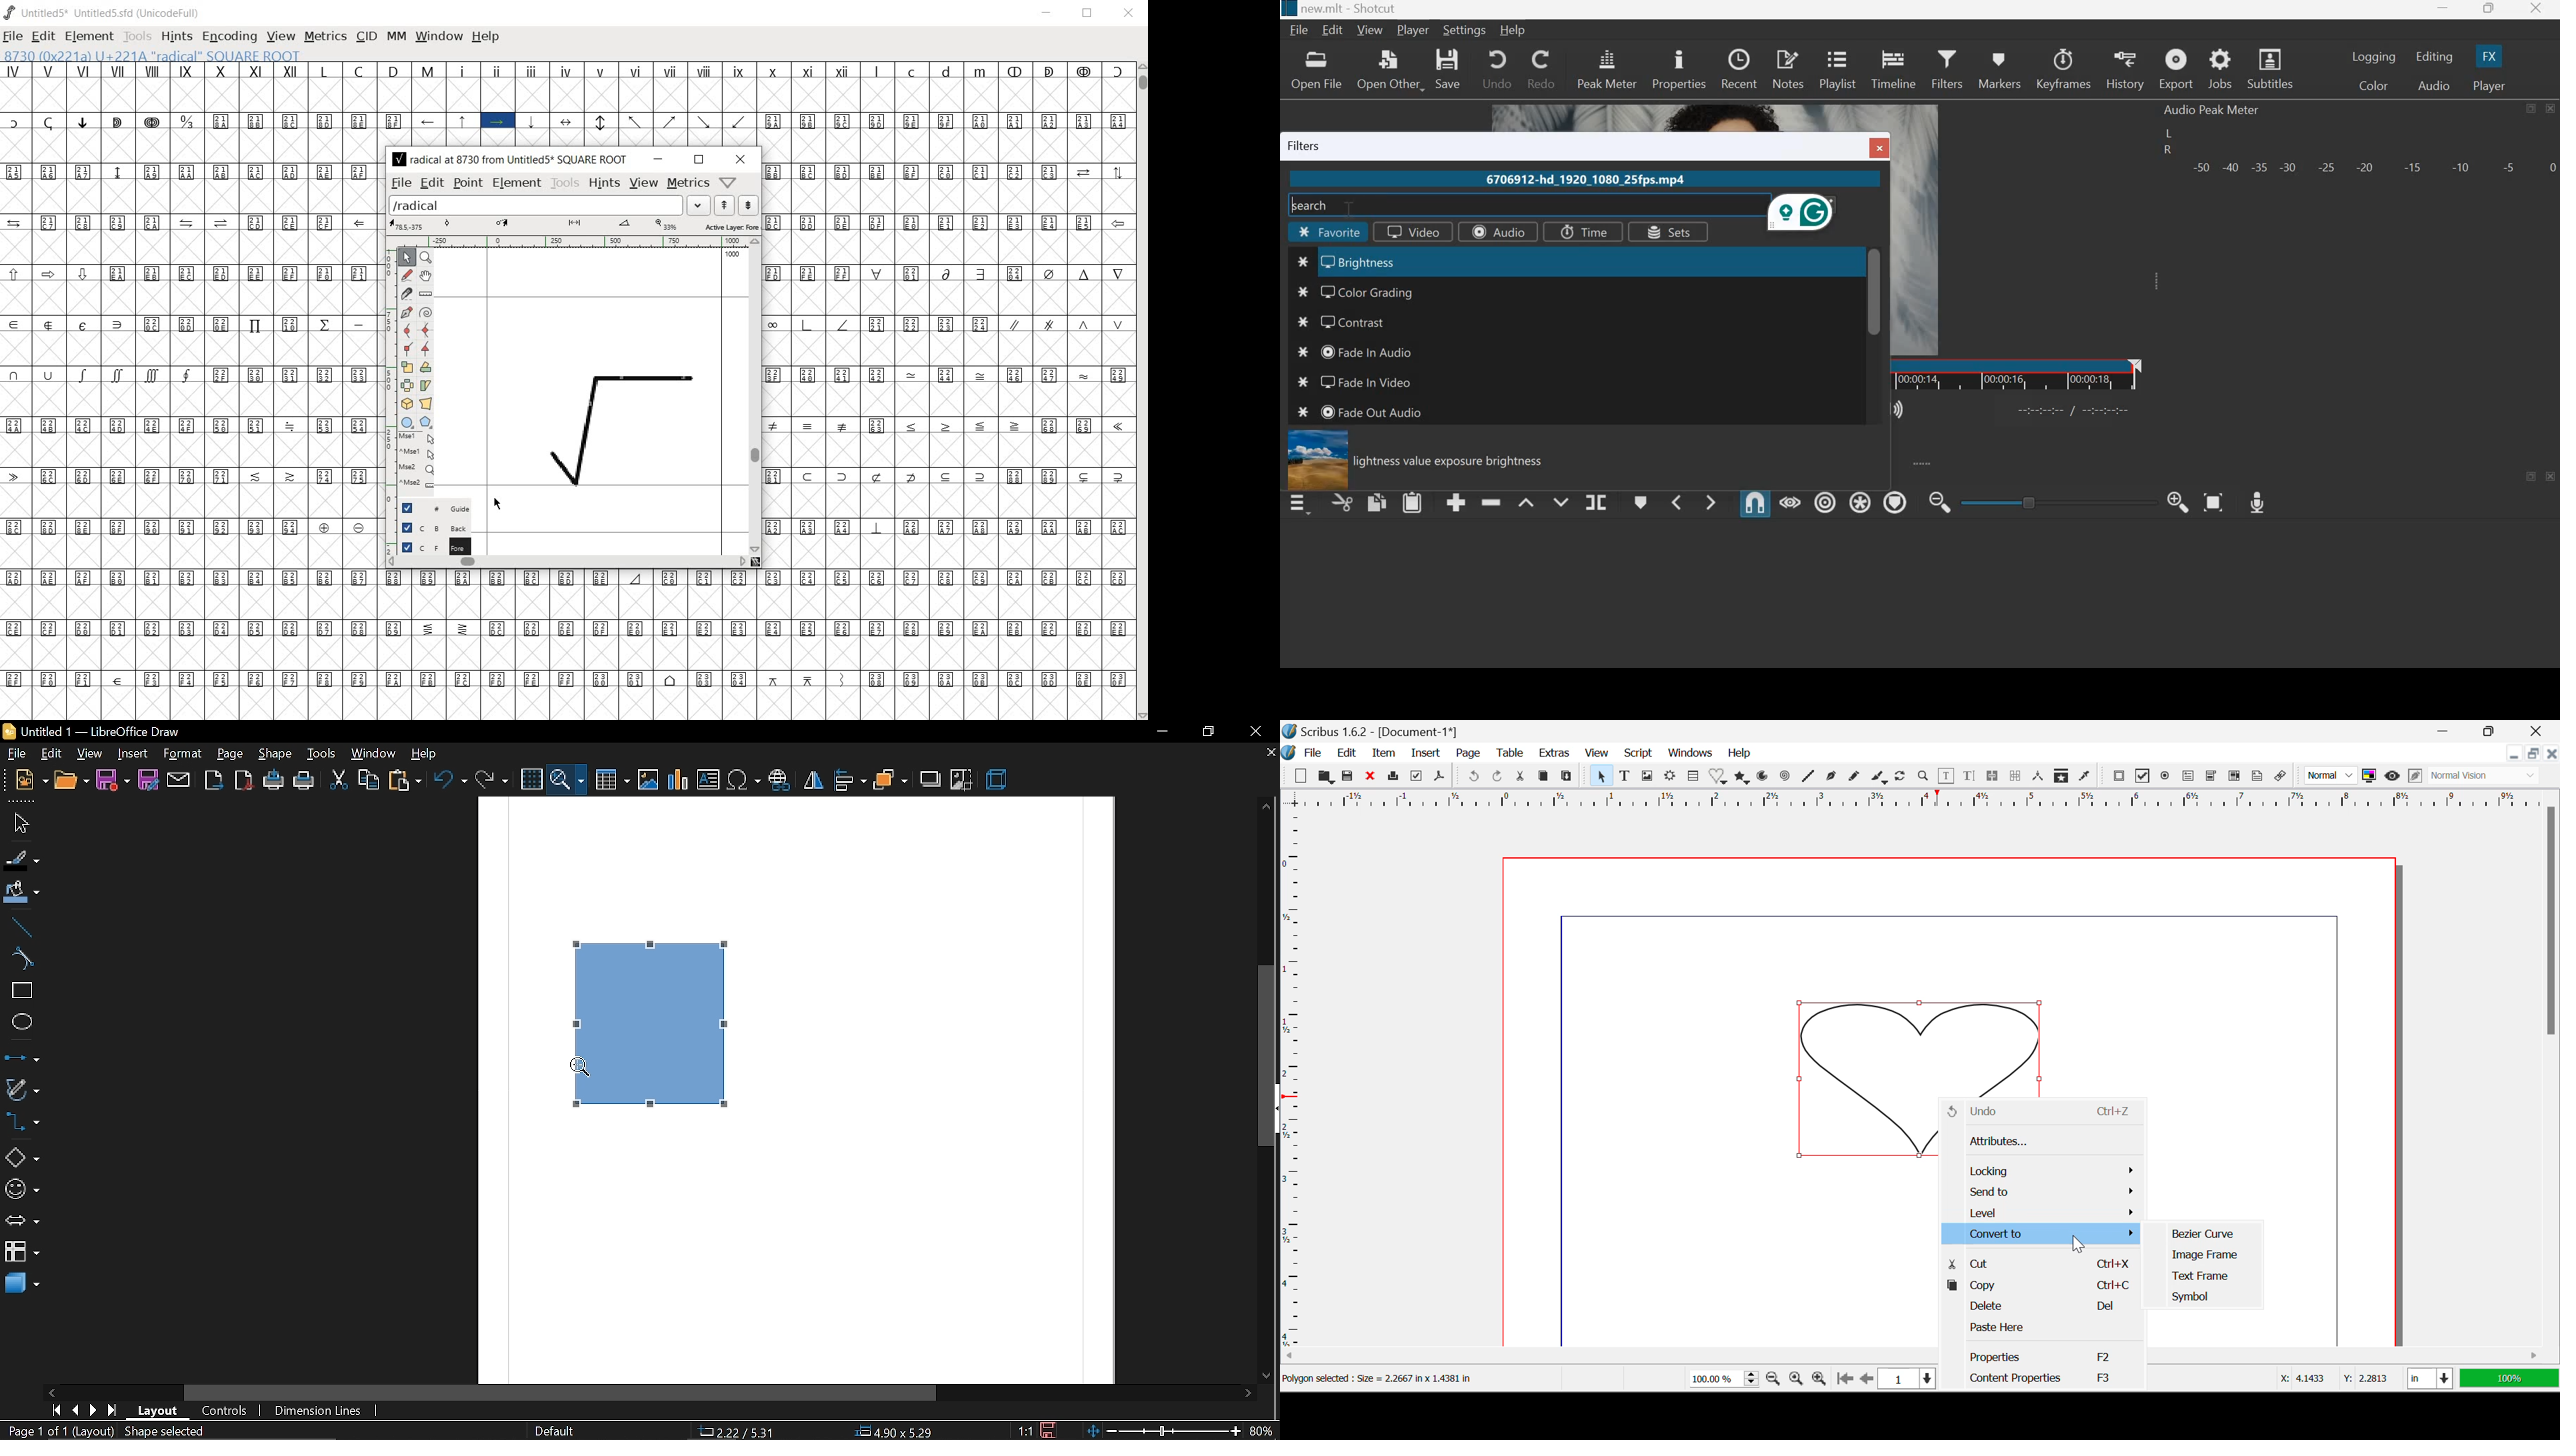 This screenshot has height=1456, width=2576. What do you see at coordinates (431, 183) in the screenshot?
I see `edit` at bounding box center [431, 183].